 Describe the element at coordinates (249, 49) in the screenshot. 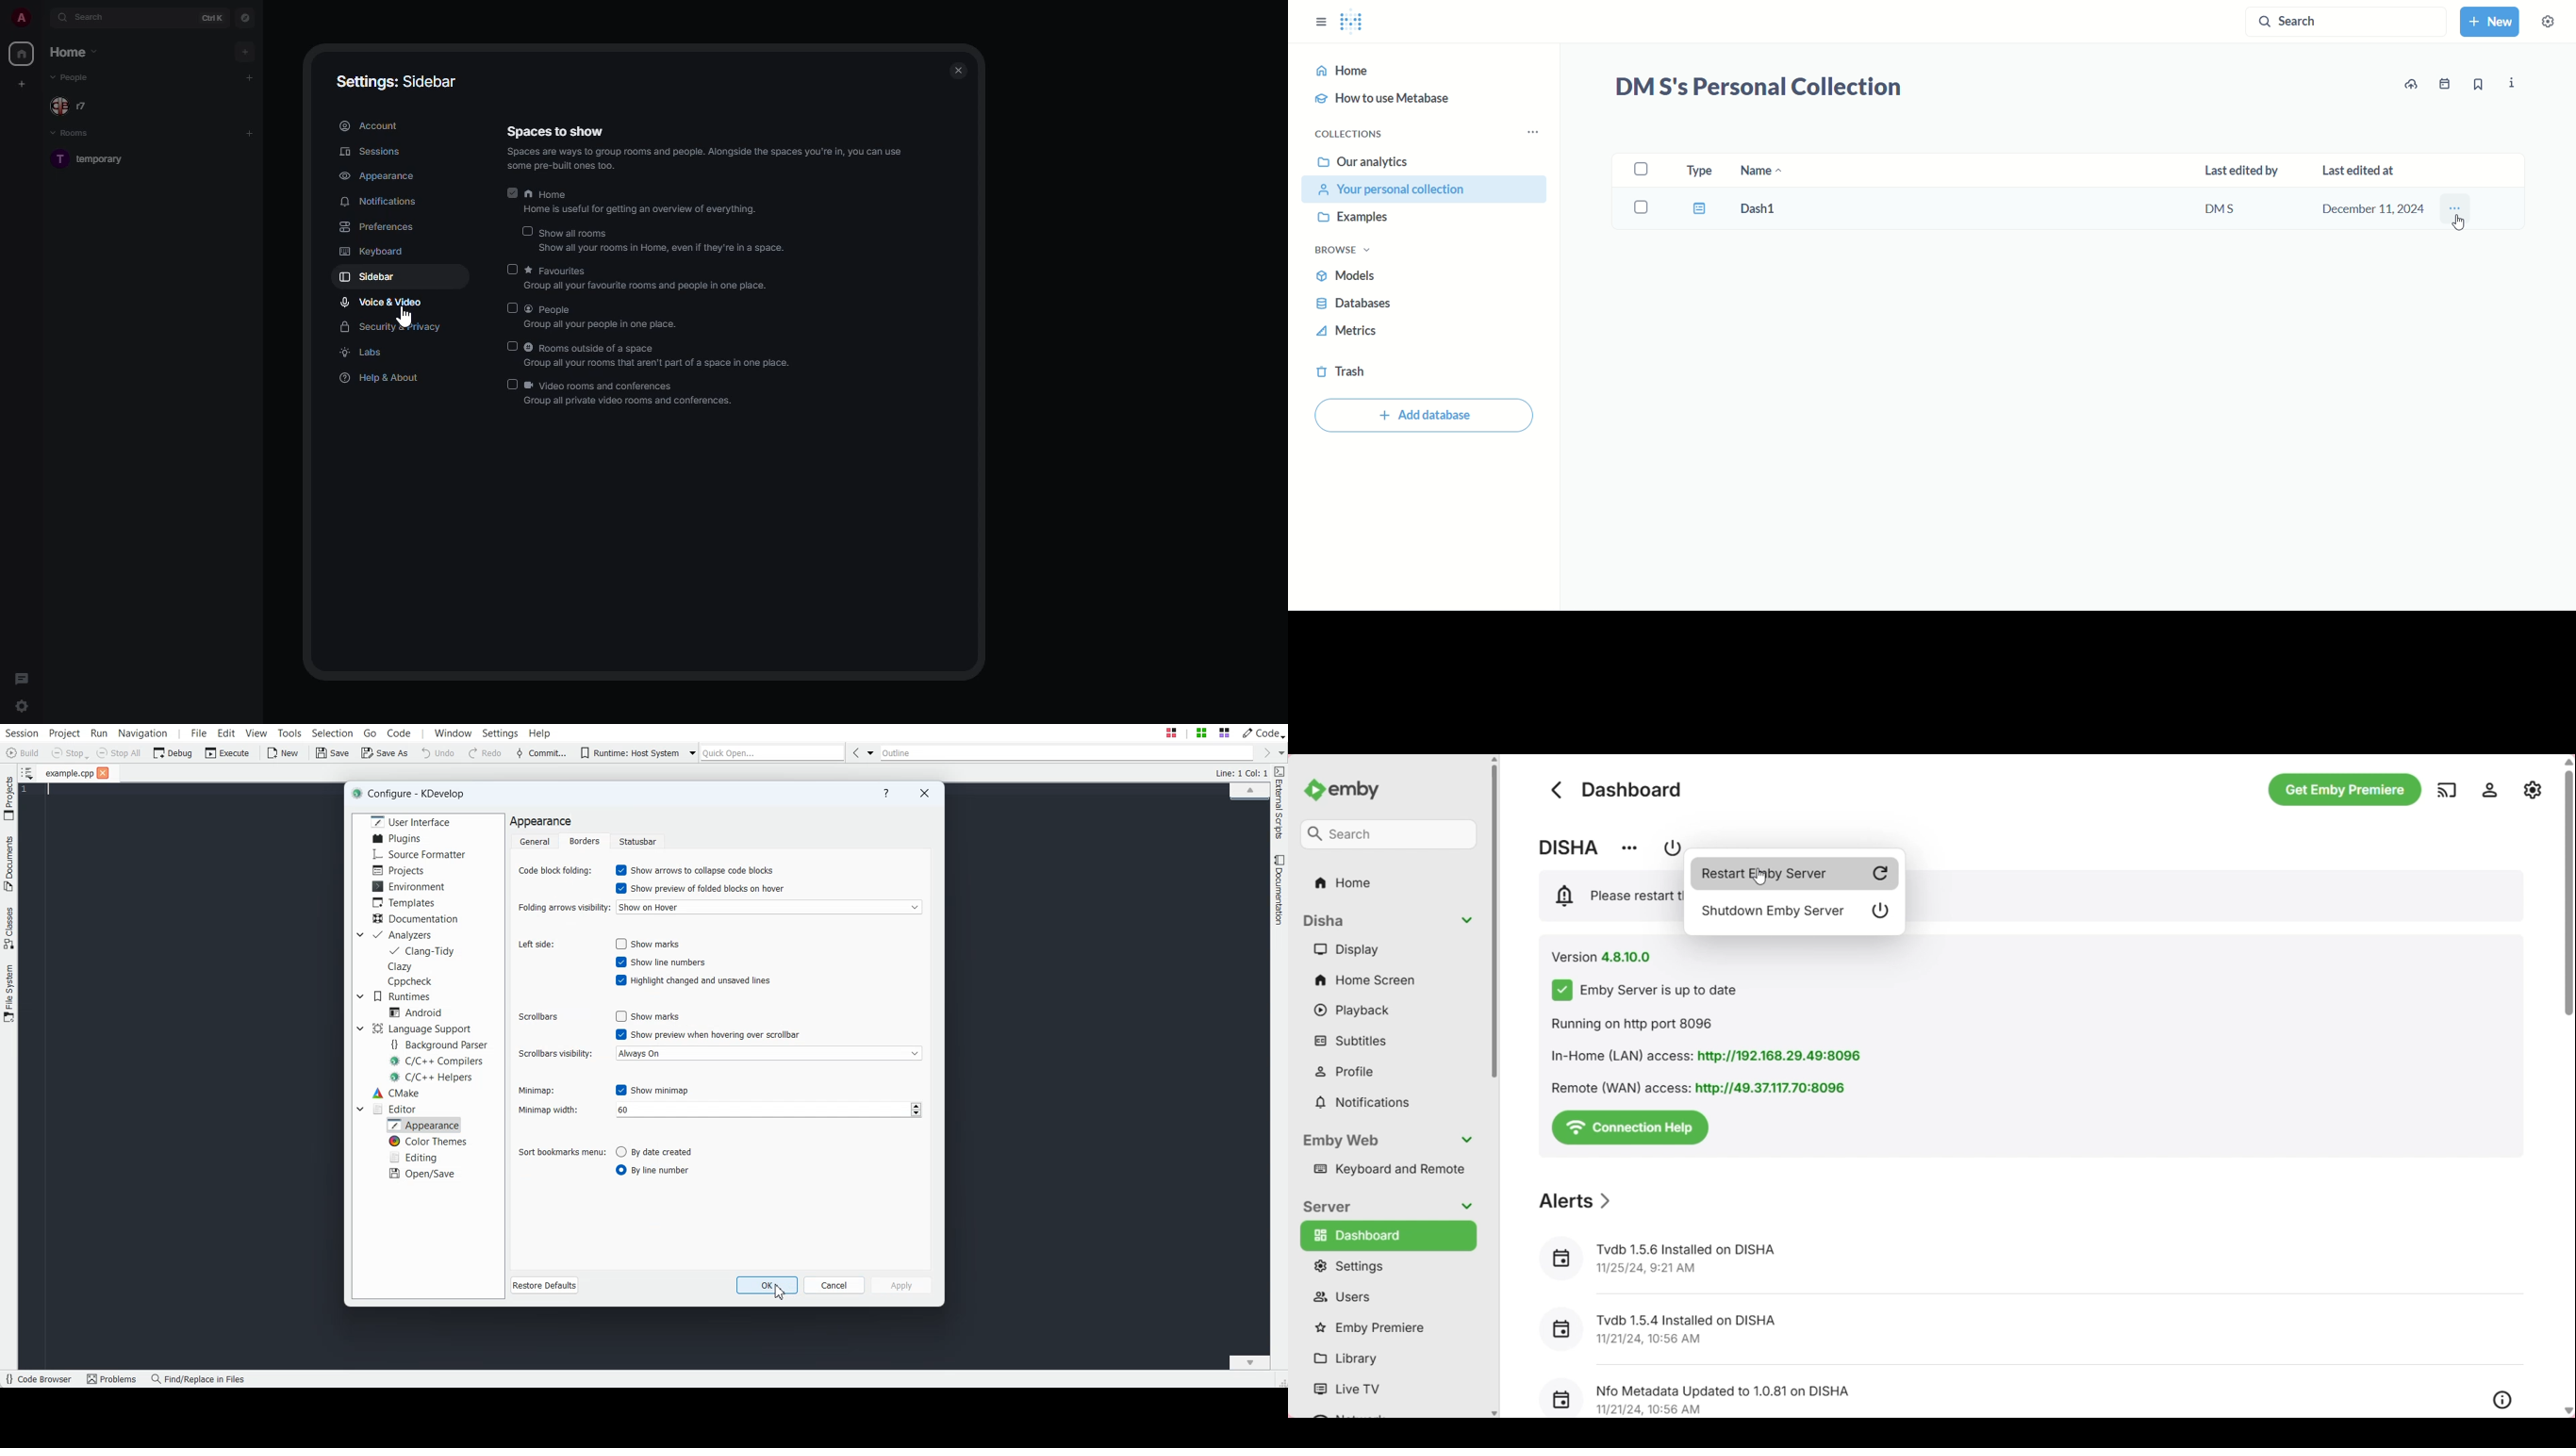

I see `add` at that location.